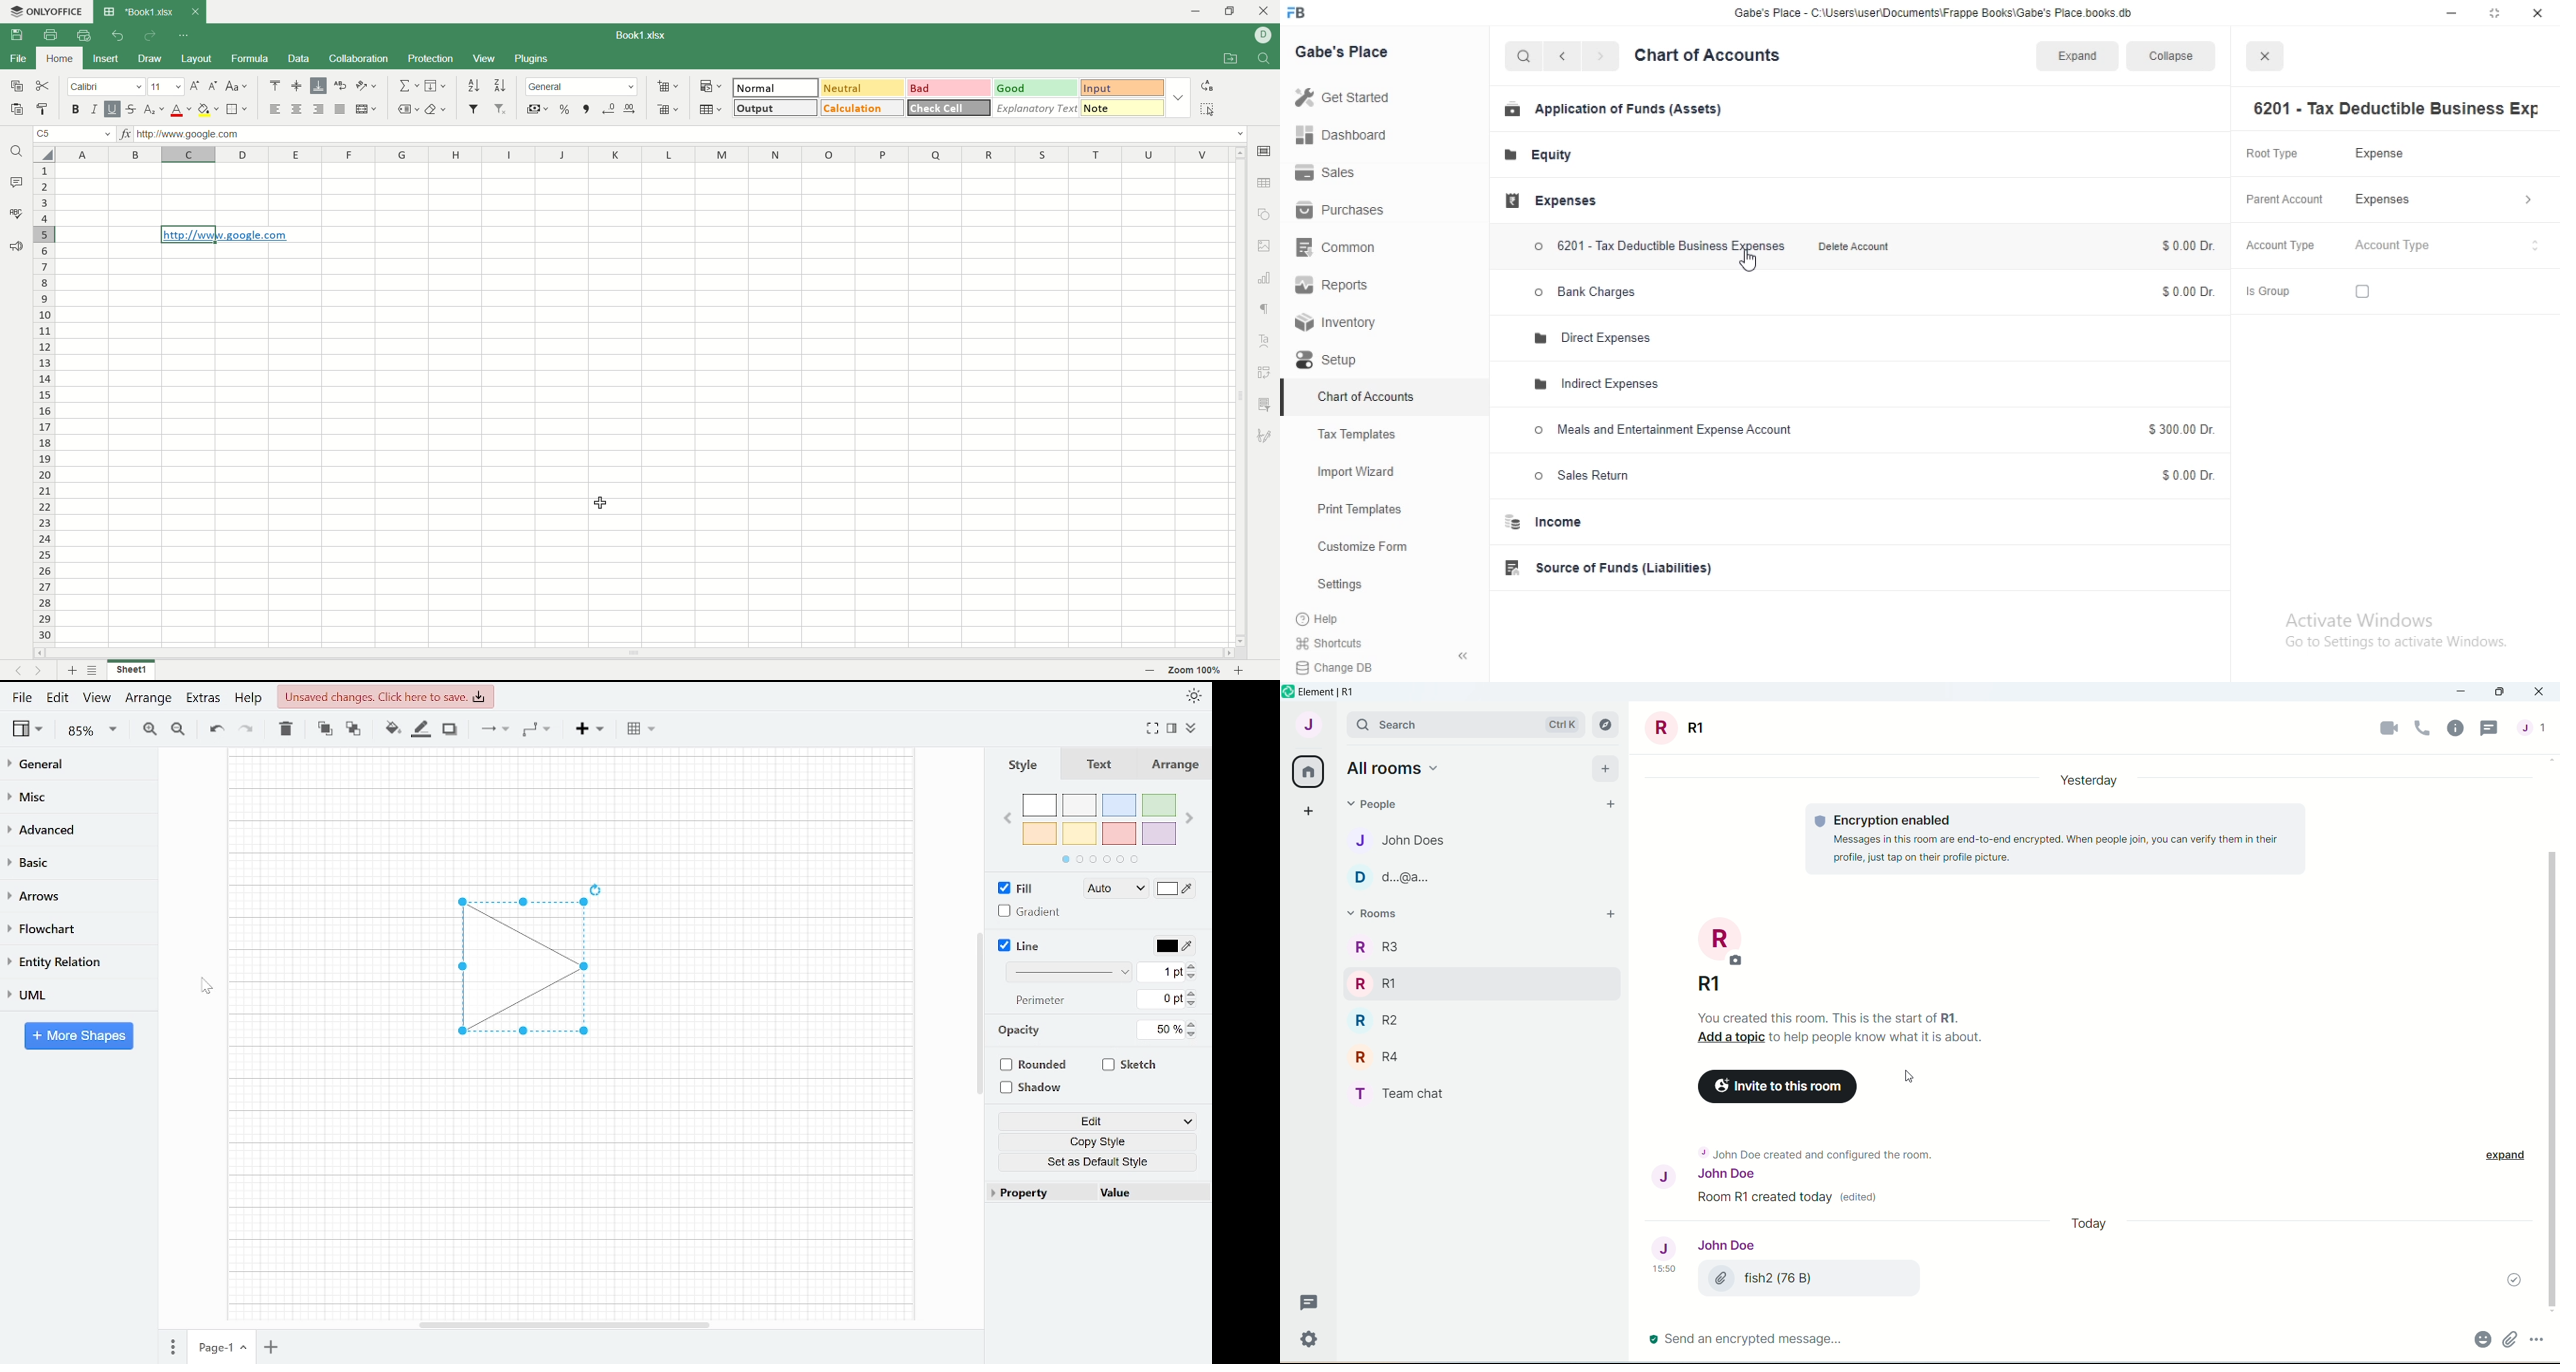 This screenshot has width=2576, height=1372. What do you see at coordinates (1656, 245) in the screenshot?
I see `6201 - Tax Deductible Business Expenses` at bounding box center [1656, 245].